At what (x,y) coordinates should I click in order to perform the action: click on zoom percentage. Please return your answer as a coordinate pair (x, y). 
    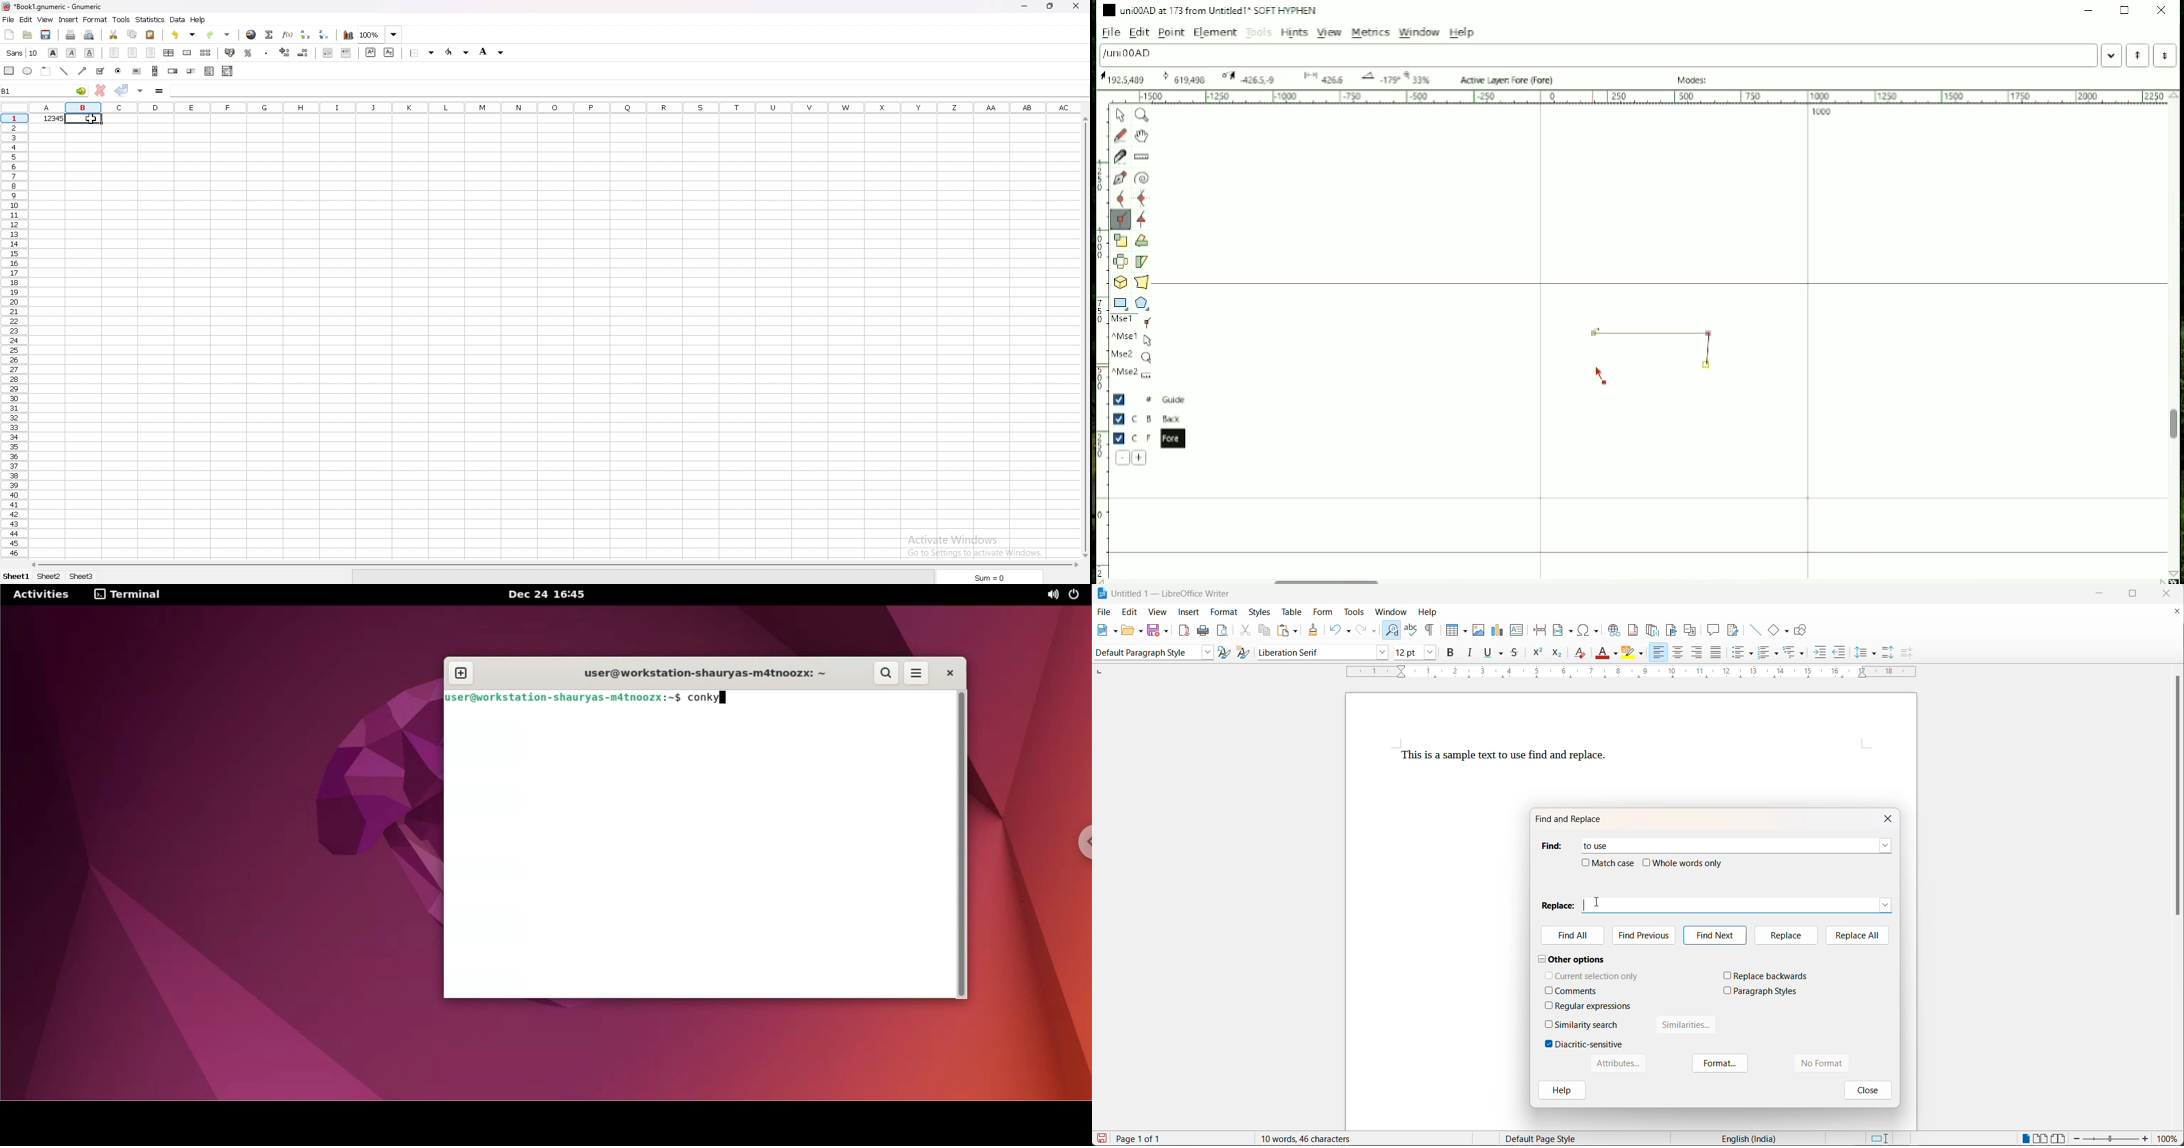
    Looking at the image, I should click on (2170, 1139).